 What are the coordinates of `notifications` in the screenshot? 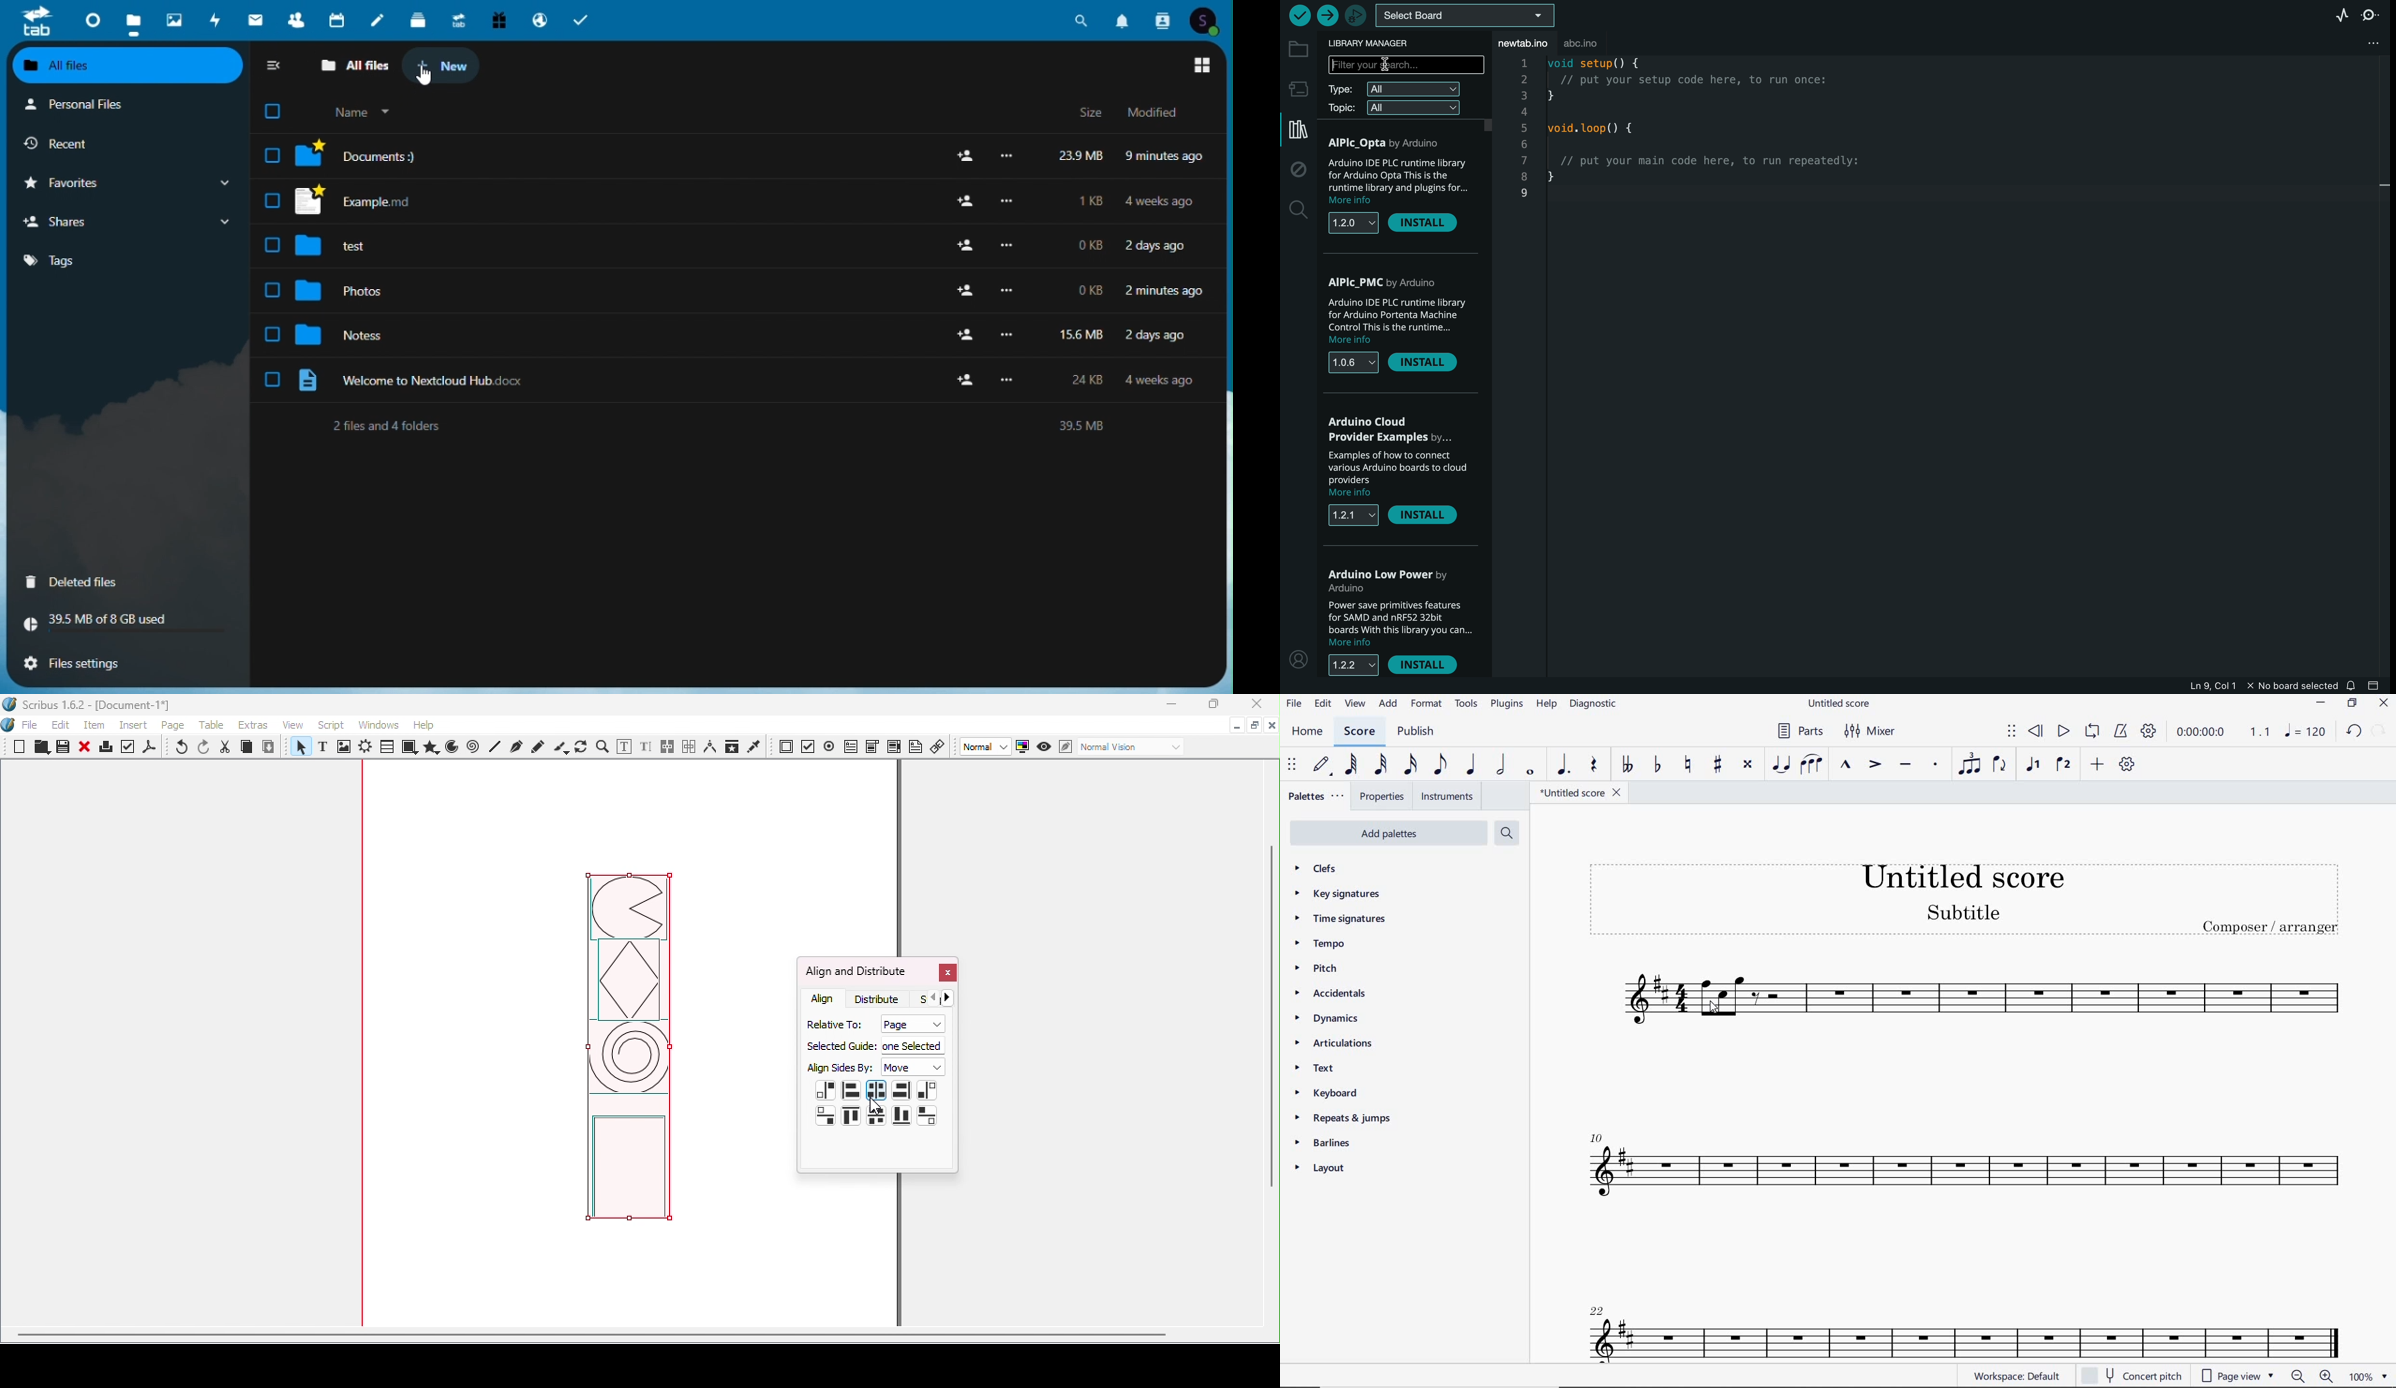 It's located at (1127, 18).